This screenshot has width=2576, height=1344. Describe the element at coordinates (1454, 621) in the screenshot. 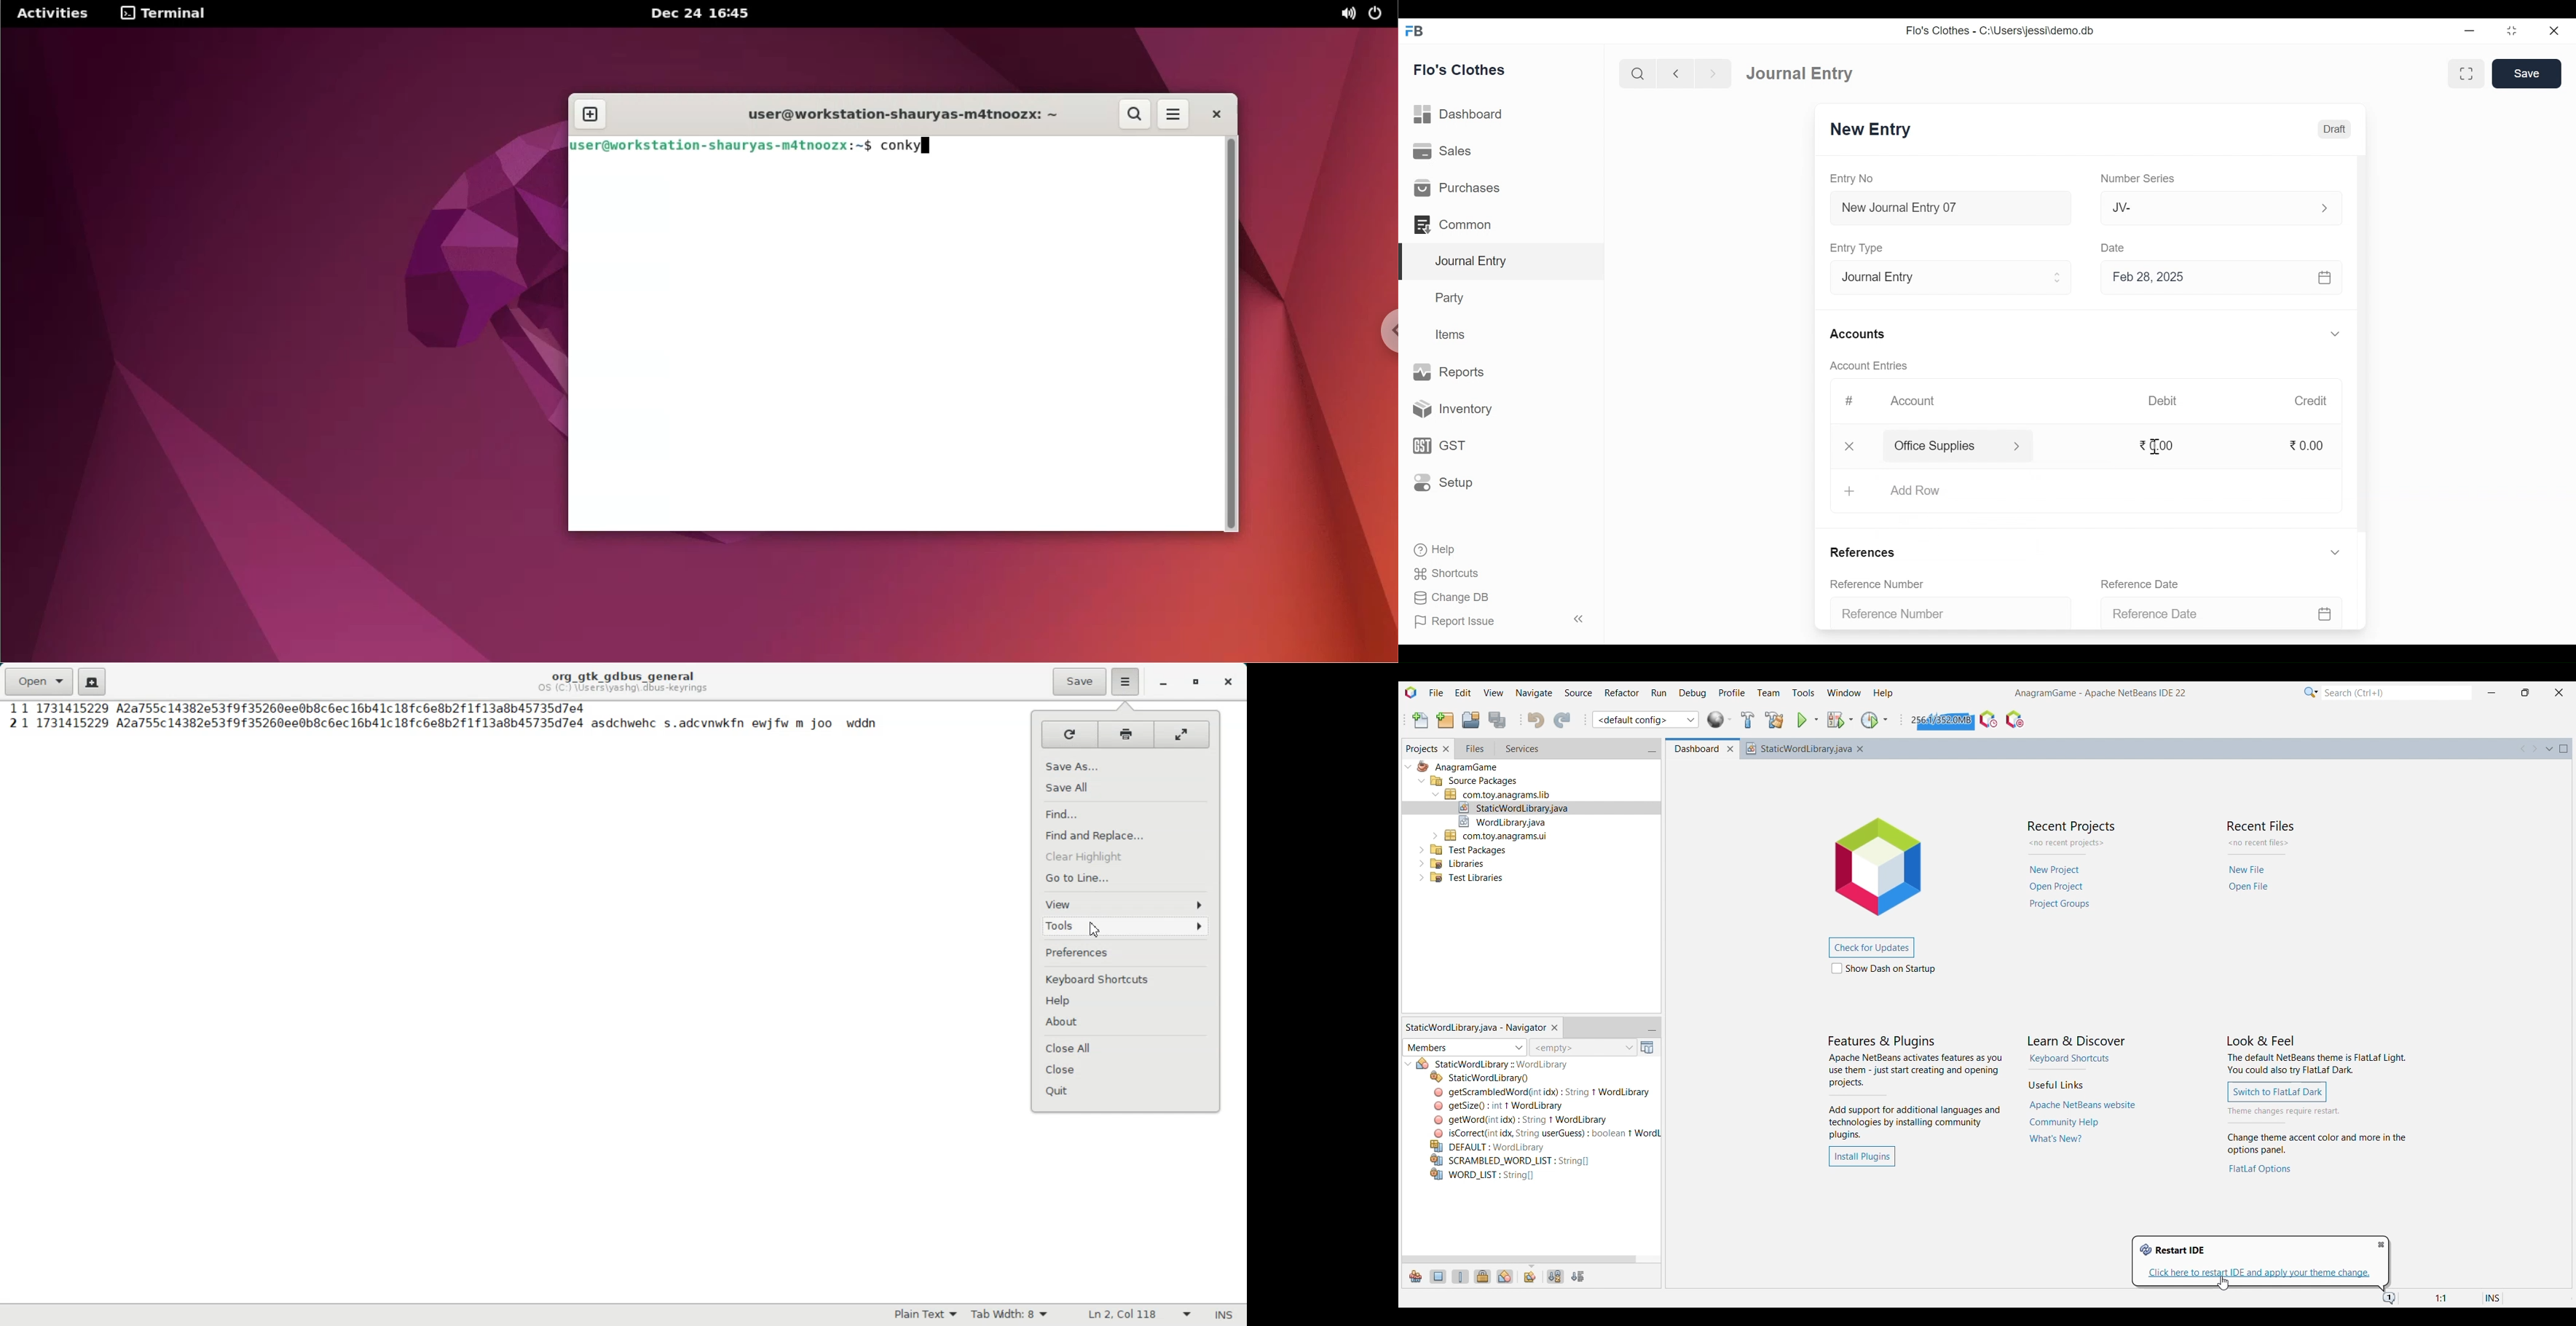

I see `Report Issue` at that location.